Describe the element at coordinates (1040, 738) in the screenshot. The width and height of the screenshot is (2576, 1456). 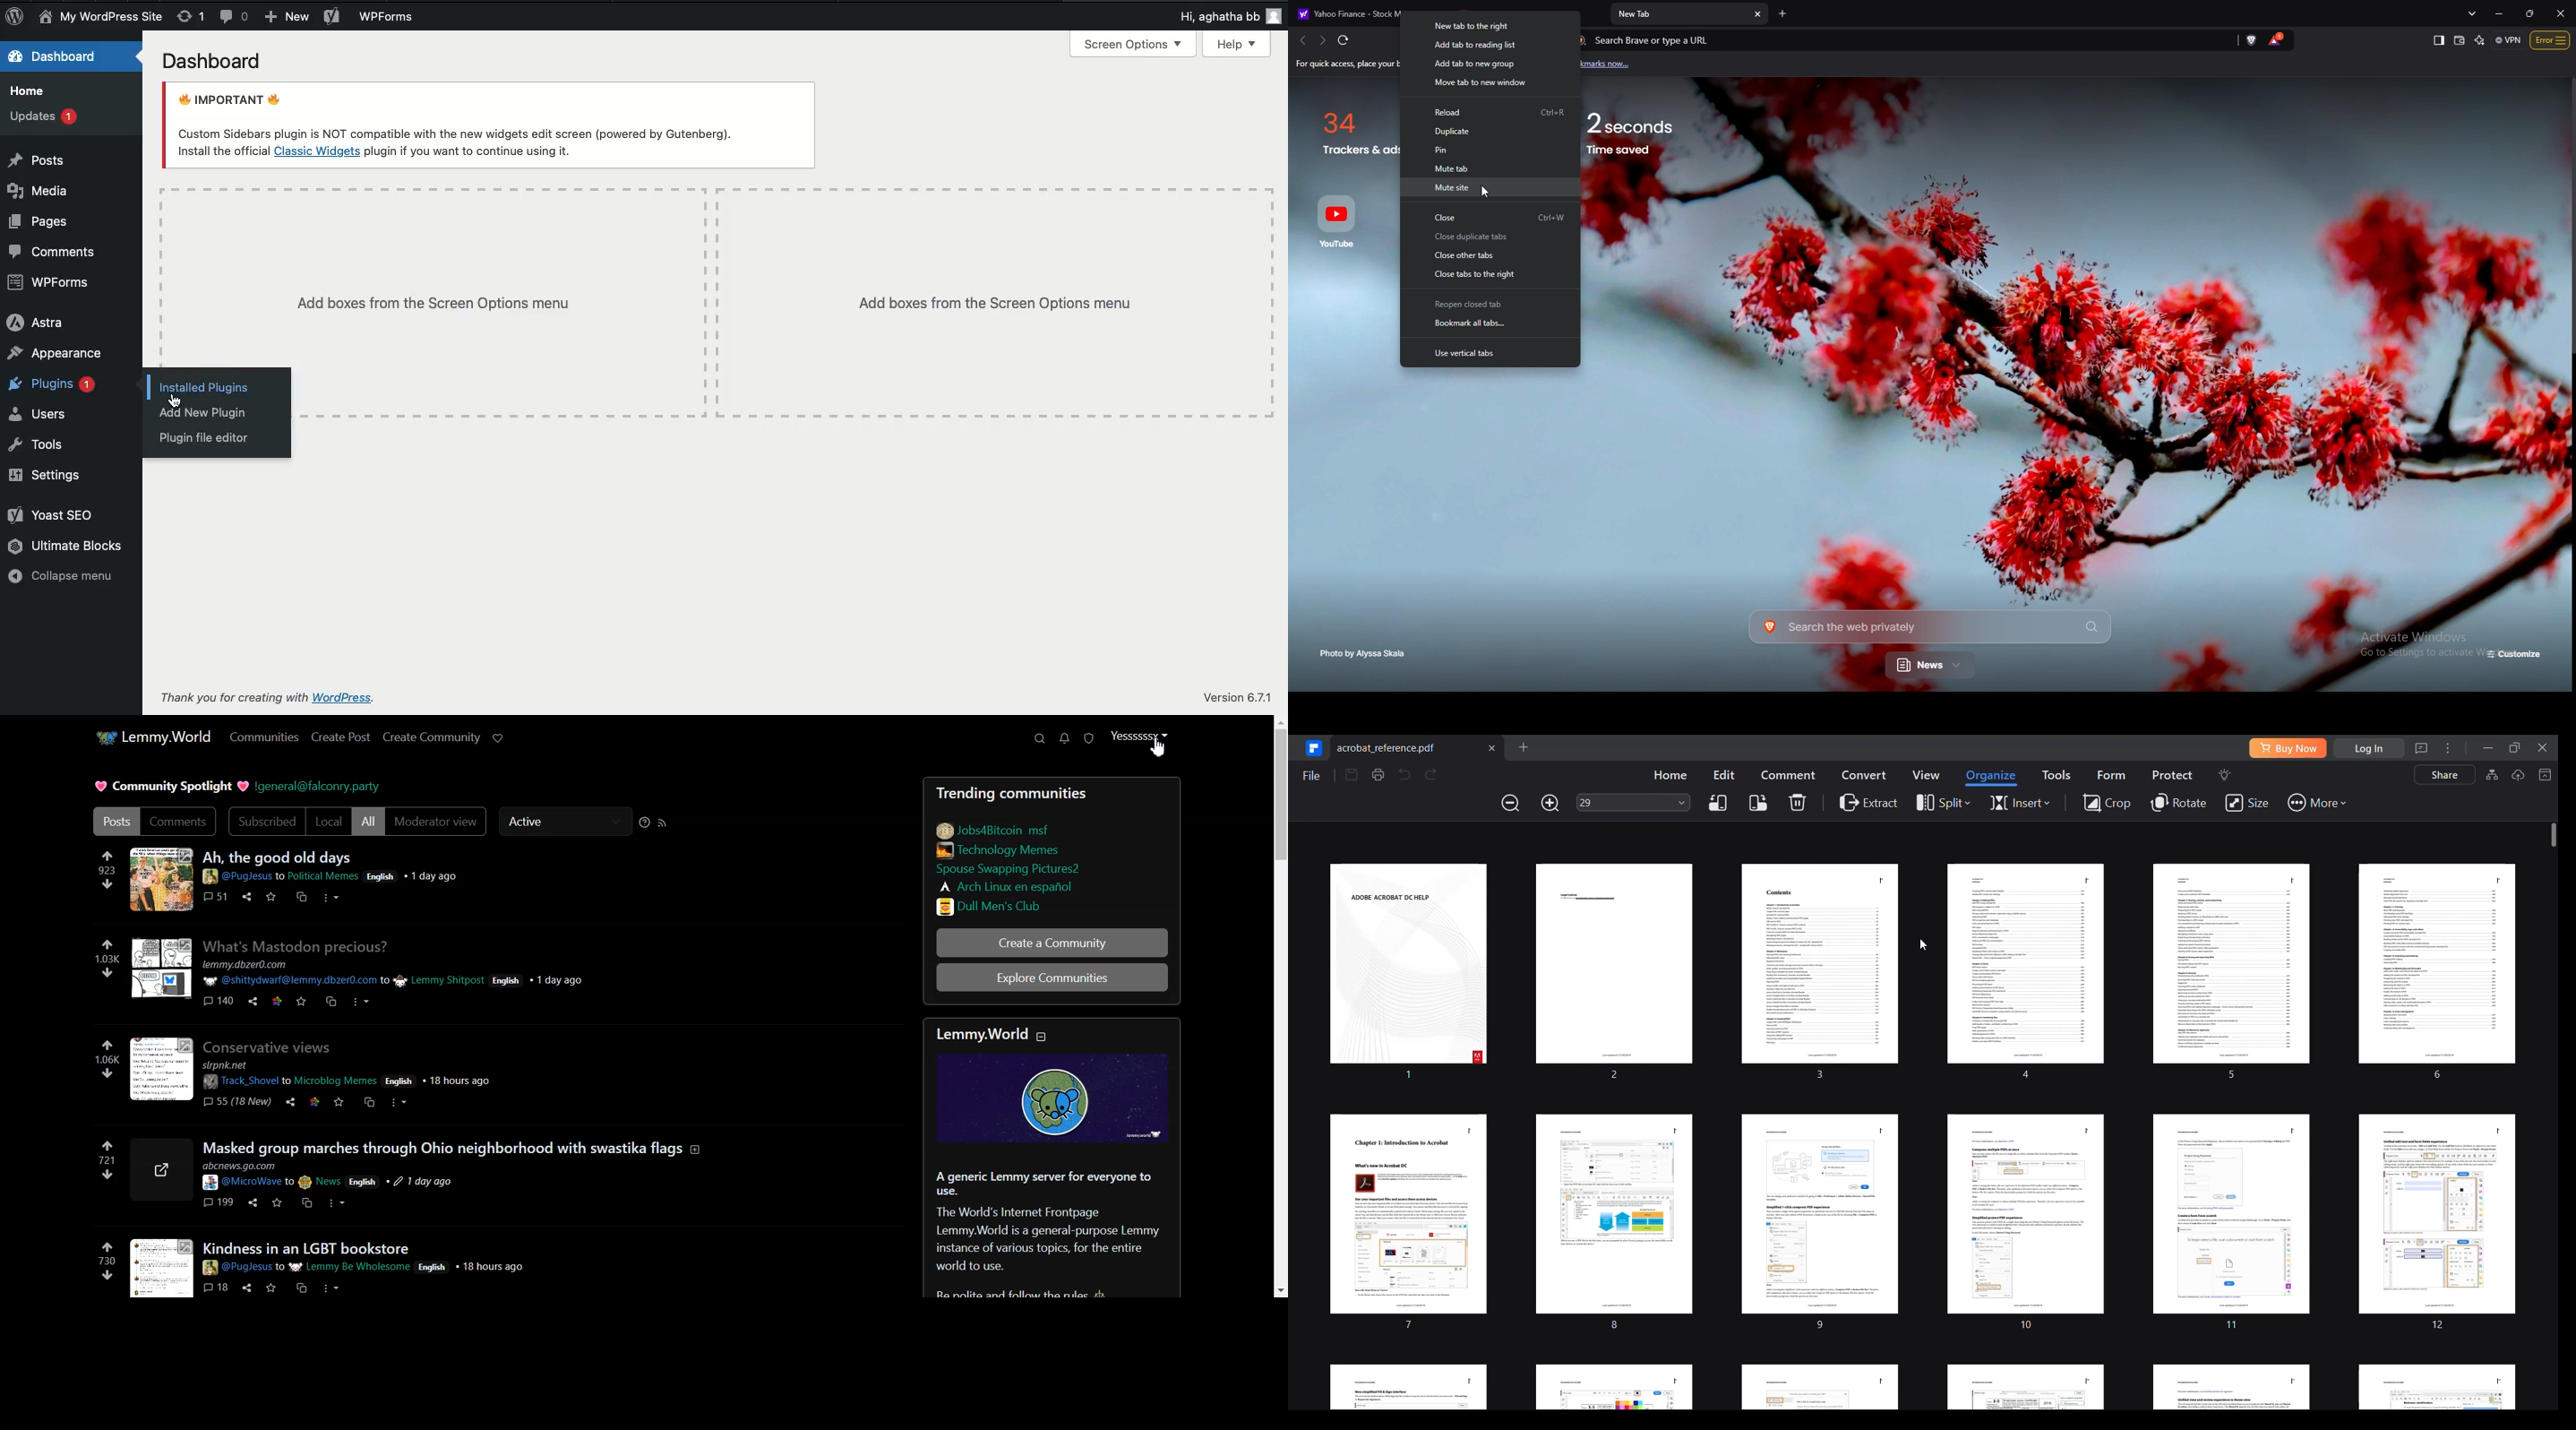
I see `Search` at that location.